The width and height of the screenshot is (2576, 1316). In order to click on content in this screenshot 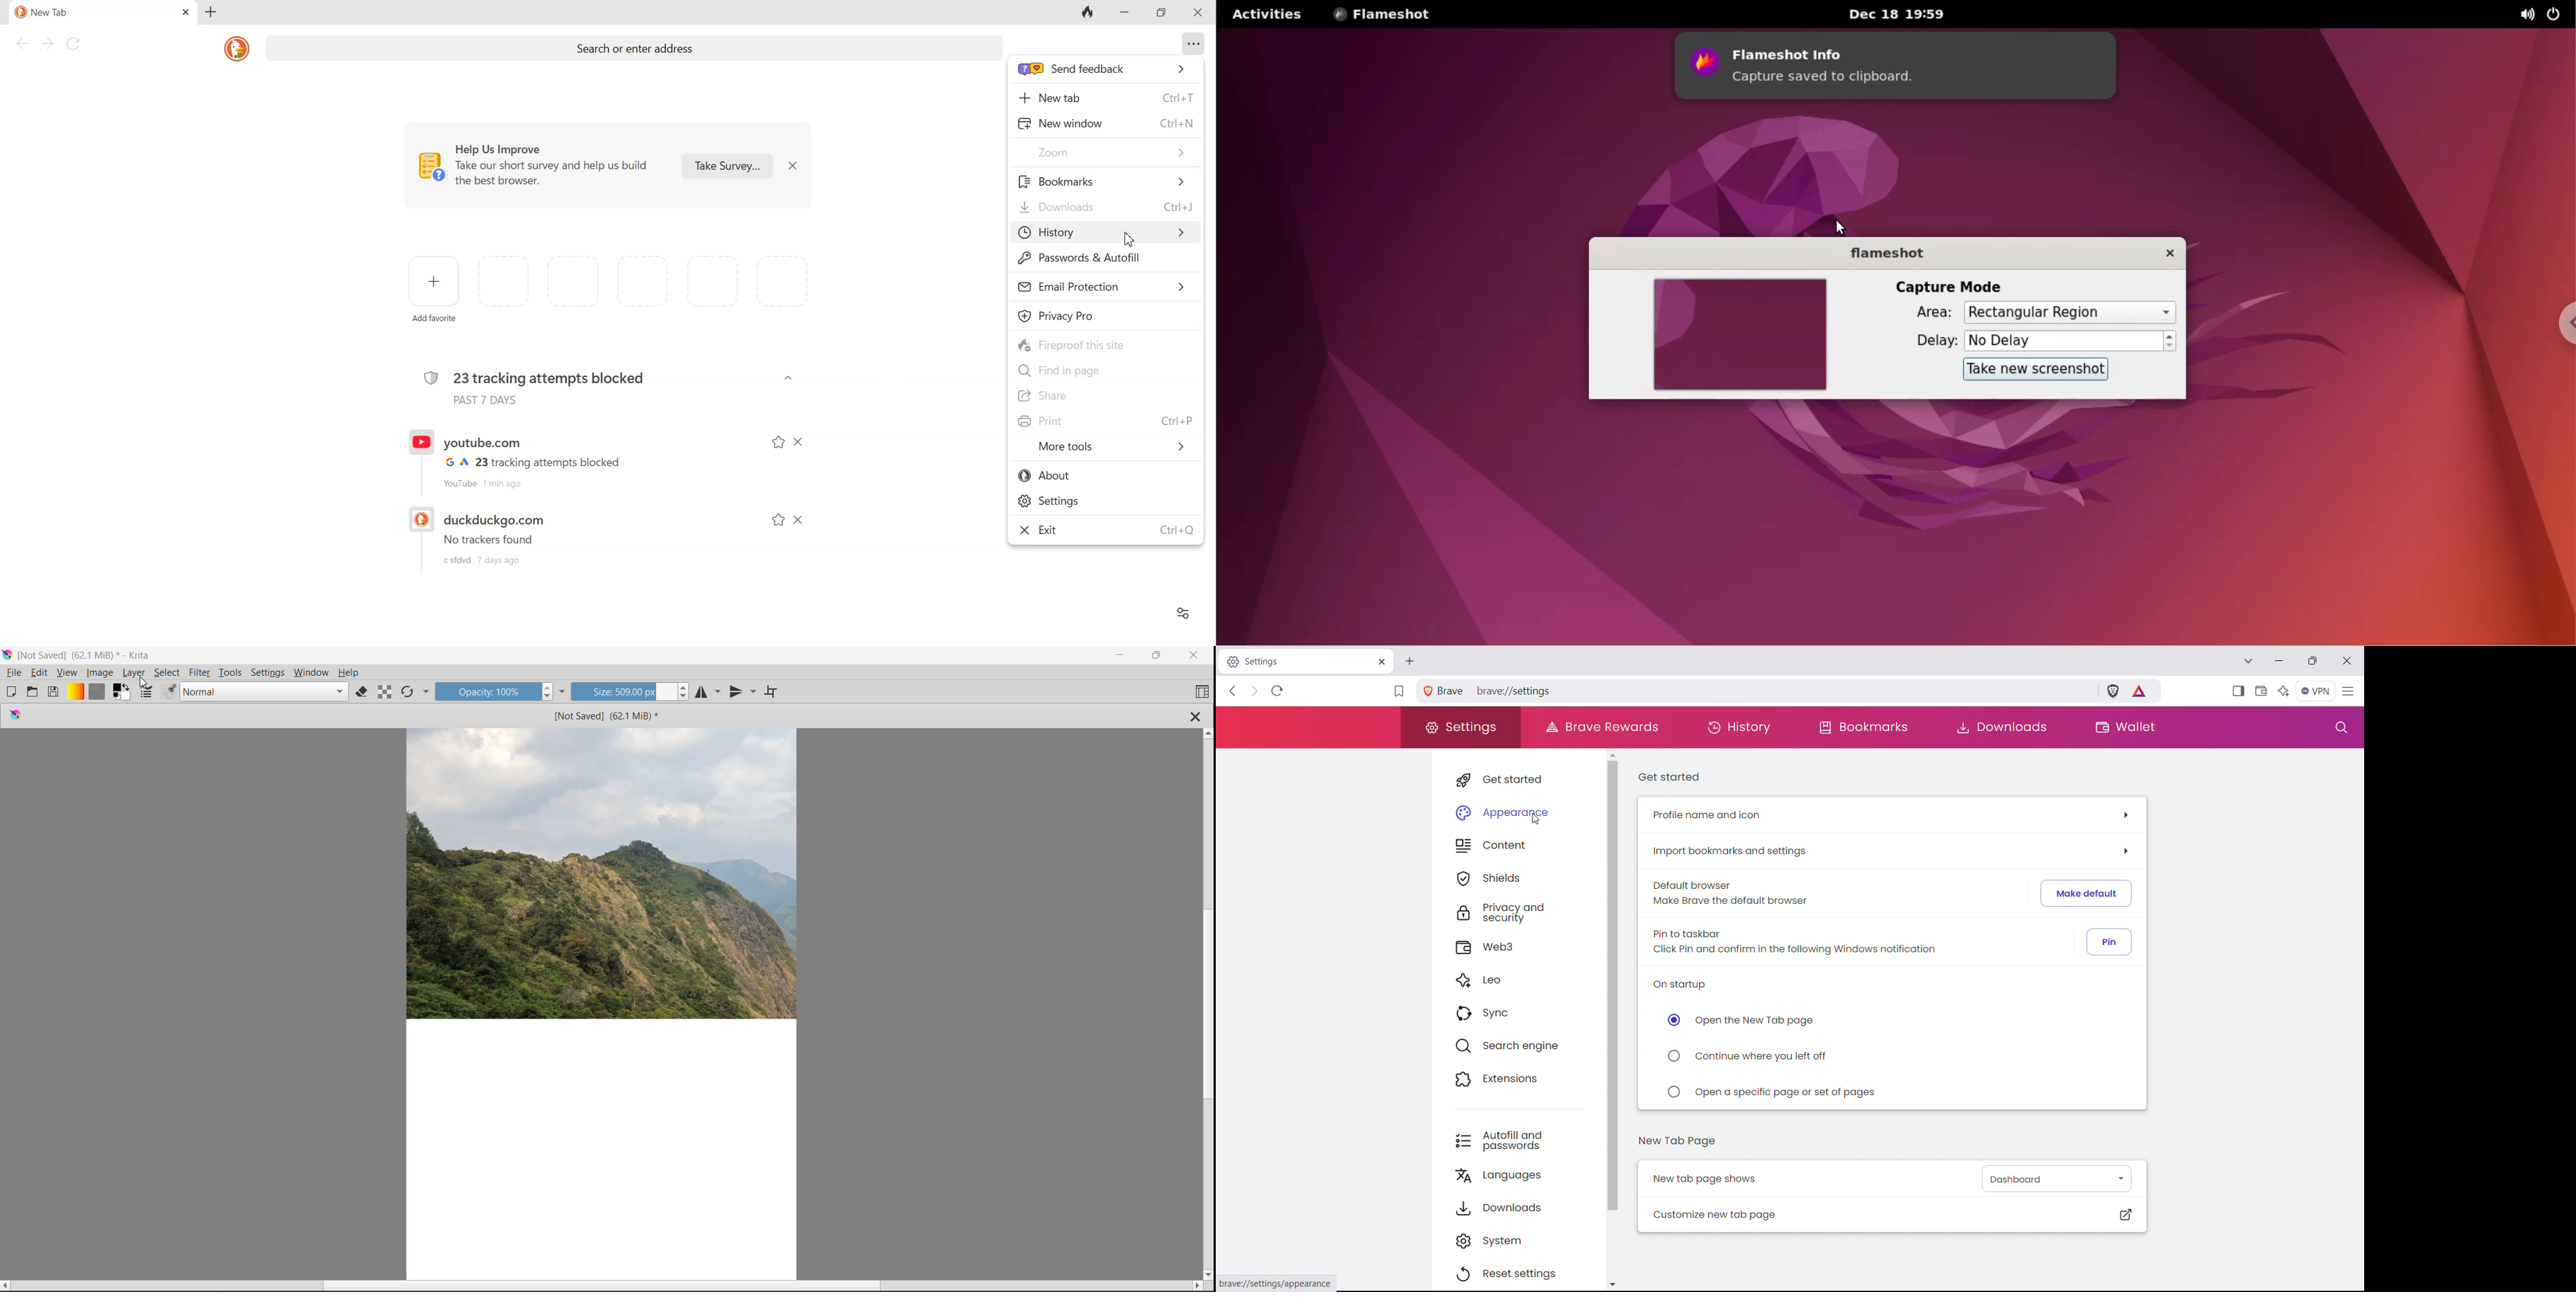, I will do `click(1521, 843)`.